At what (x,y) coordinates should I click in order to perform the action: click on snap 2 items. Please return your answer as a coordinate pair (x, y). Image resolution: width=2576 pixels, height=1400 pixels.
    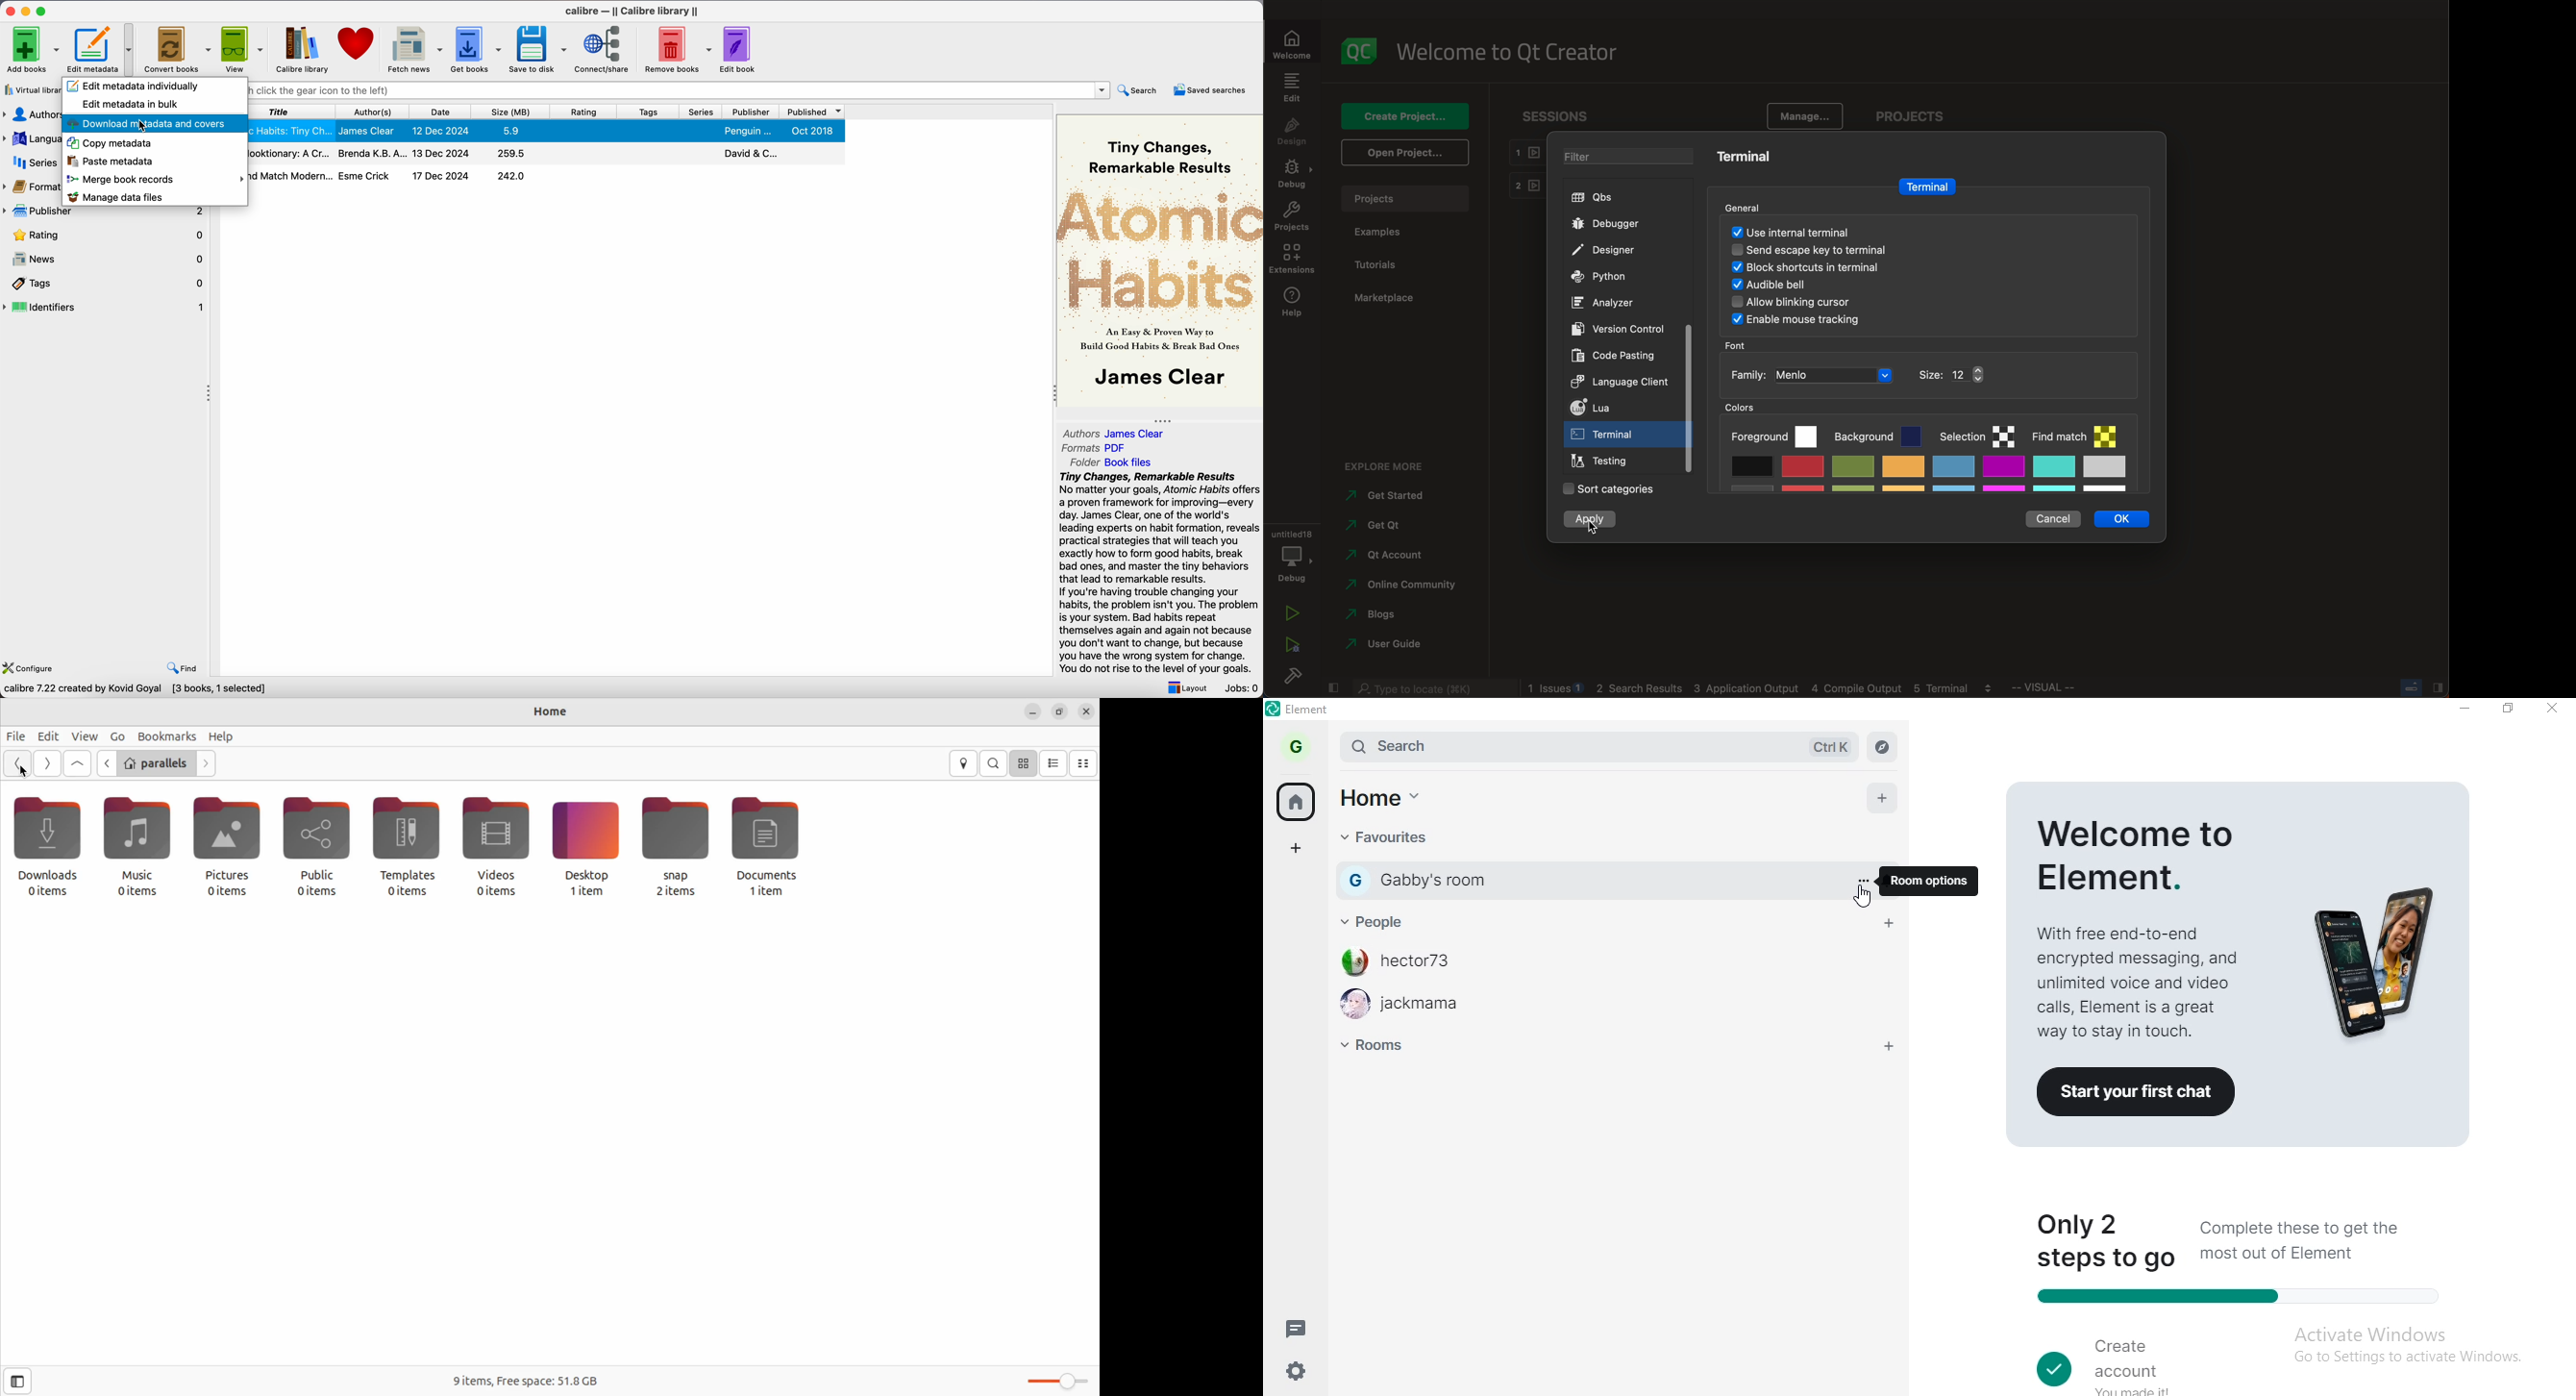
    Looking at the image, I should click on (673, 852).